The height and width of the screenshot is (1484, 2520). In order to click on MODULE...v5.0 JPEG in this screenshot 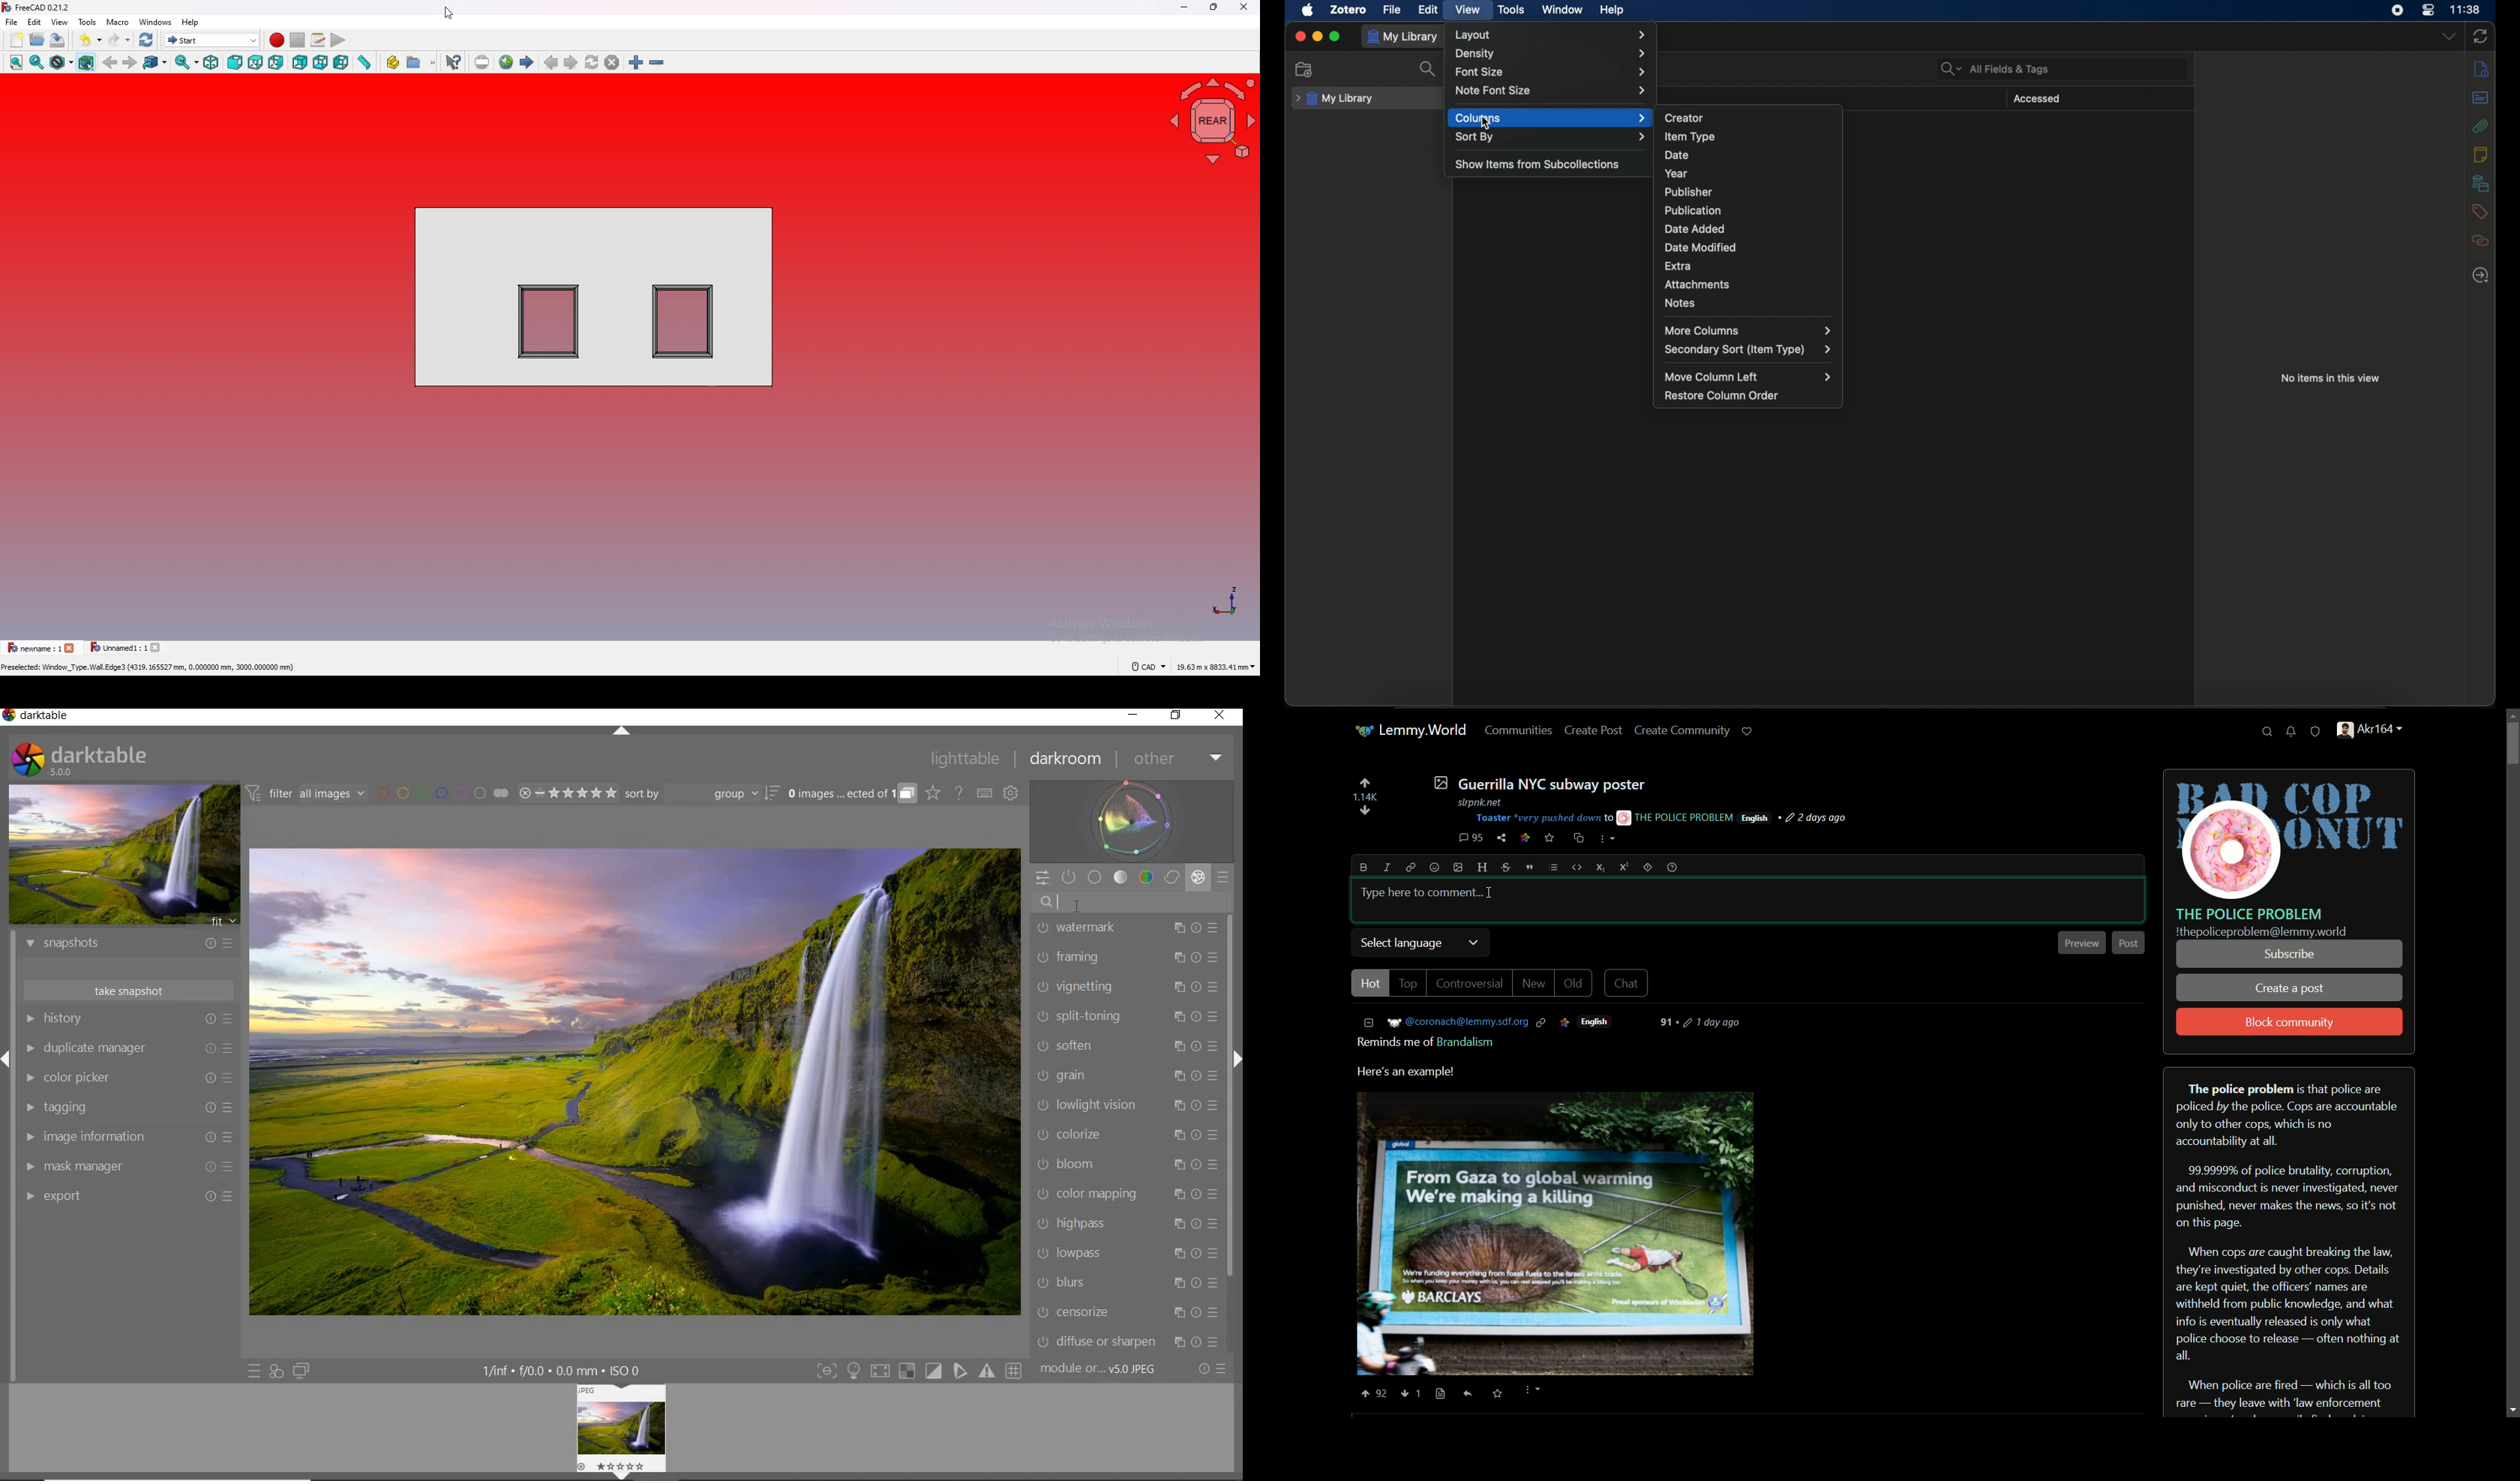, I will do `click(1103, 1370)`.